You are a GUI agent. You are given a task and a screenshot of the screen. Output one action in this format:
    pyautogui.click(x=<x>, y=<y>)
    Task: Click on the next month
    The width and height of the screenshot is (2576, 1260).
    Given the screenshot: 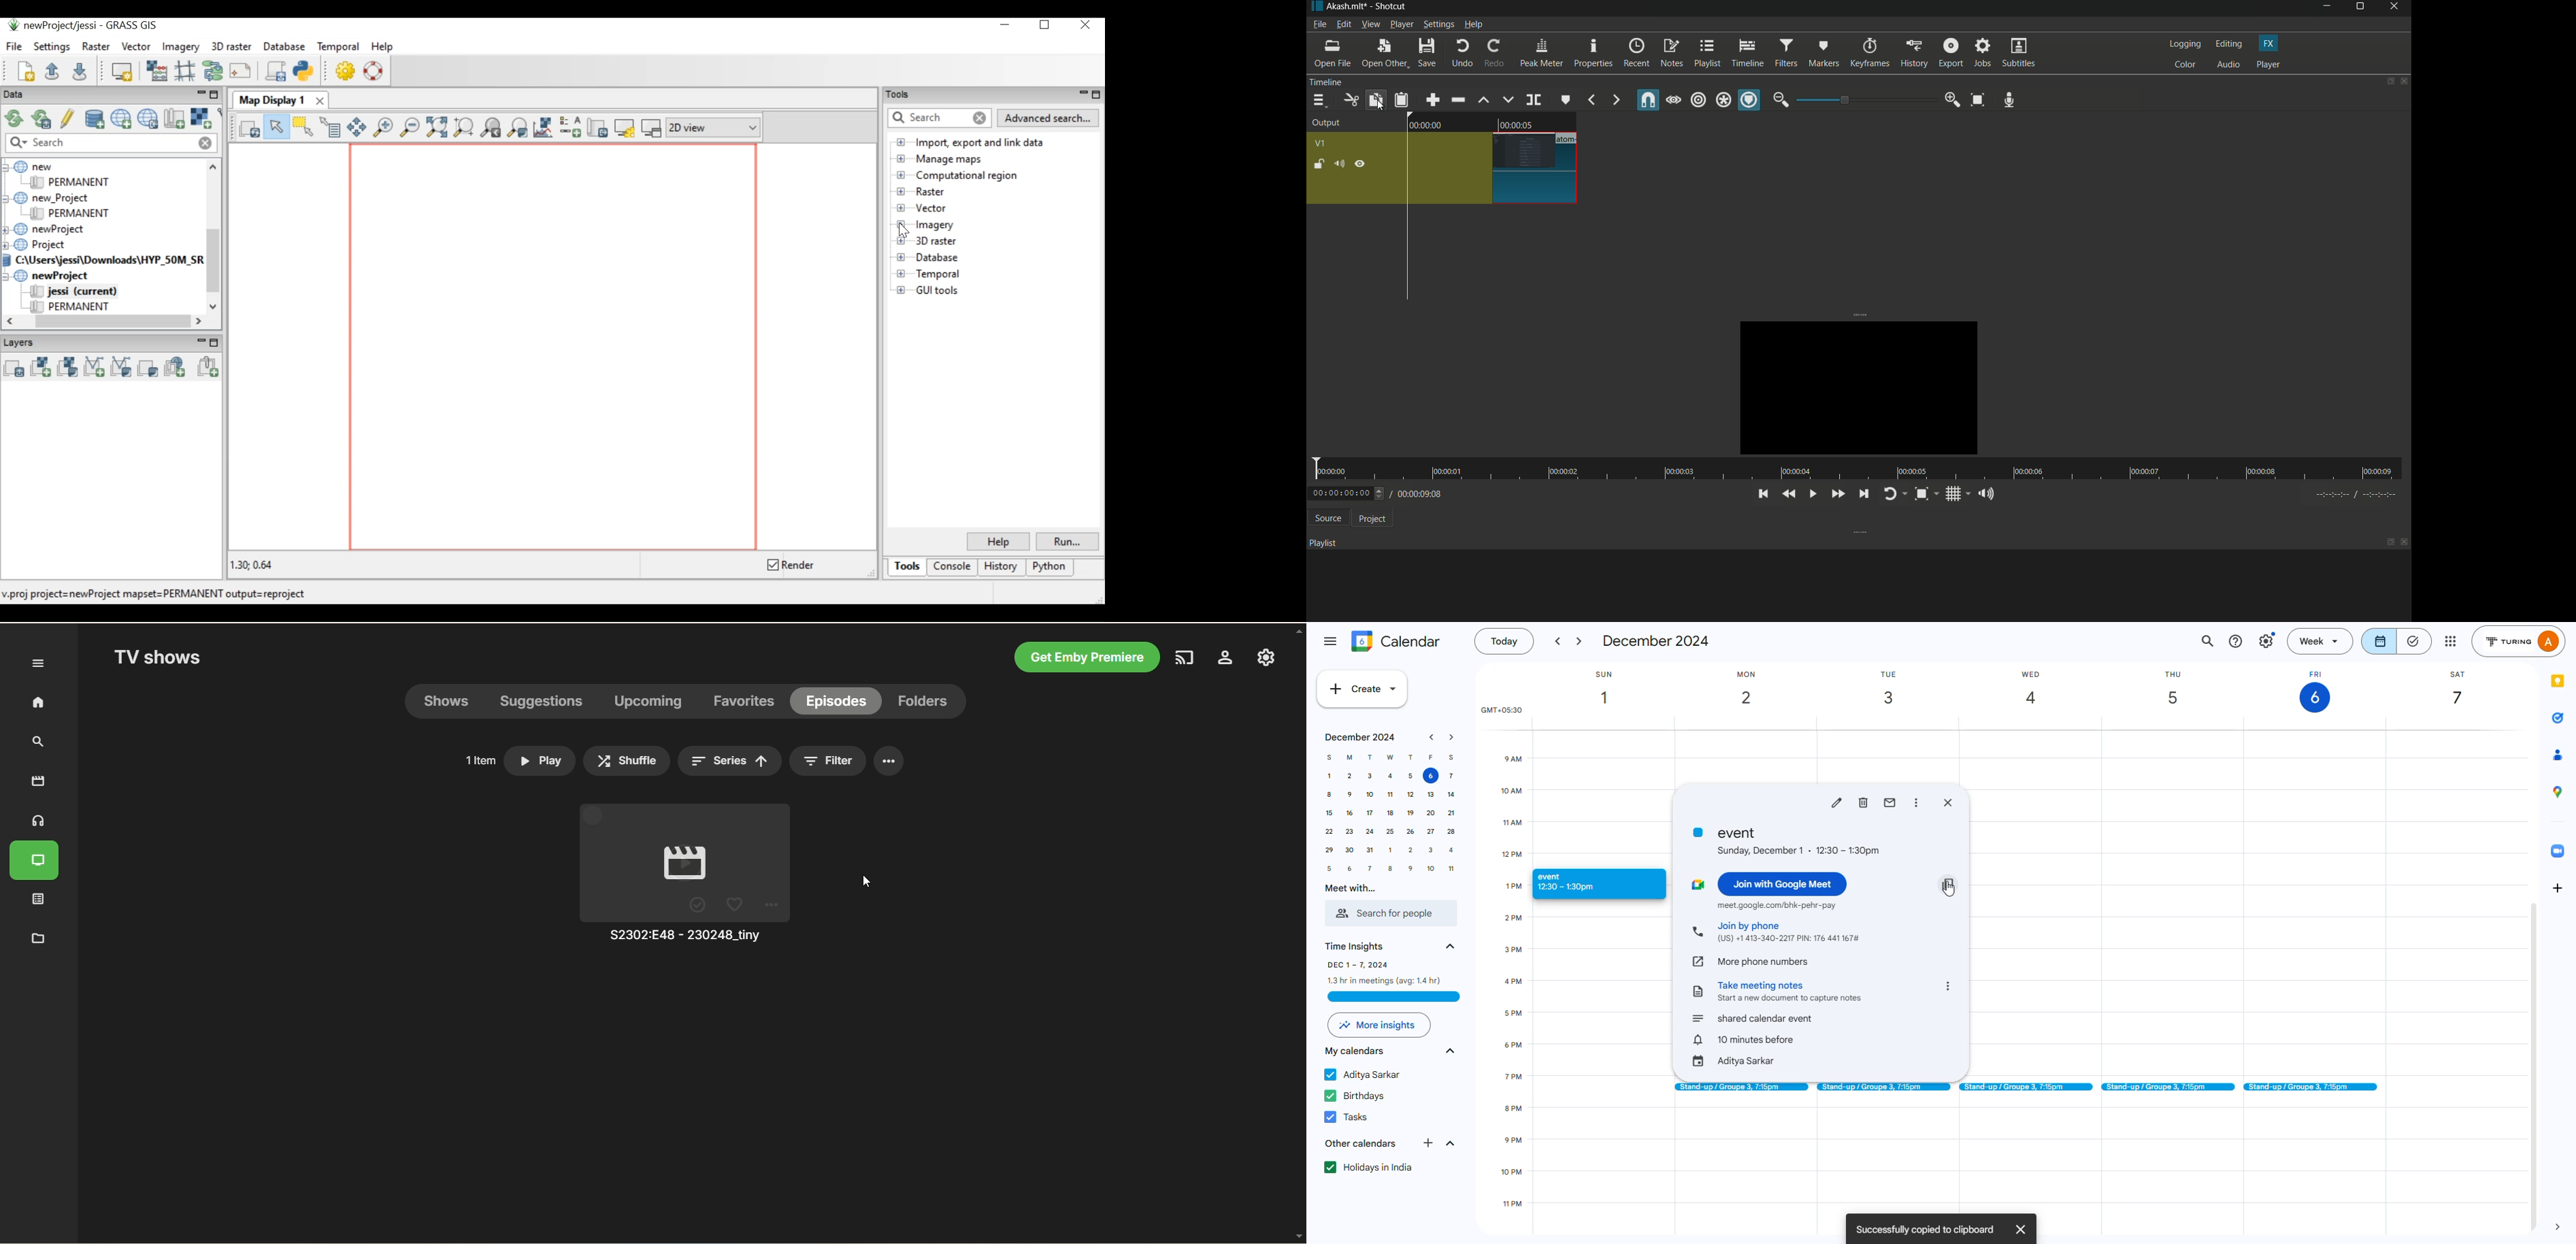 What is the action you would take?
    pyautogui.click(x=1452, y=737)
    